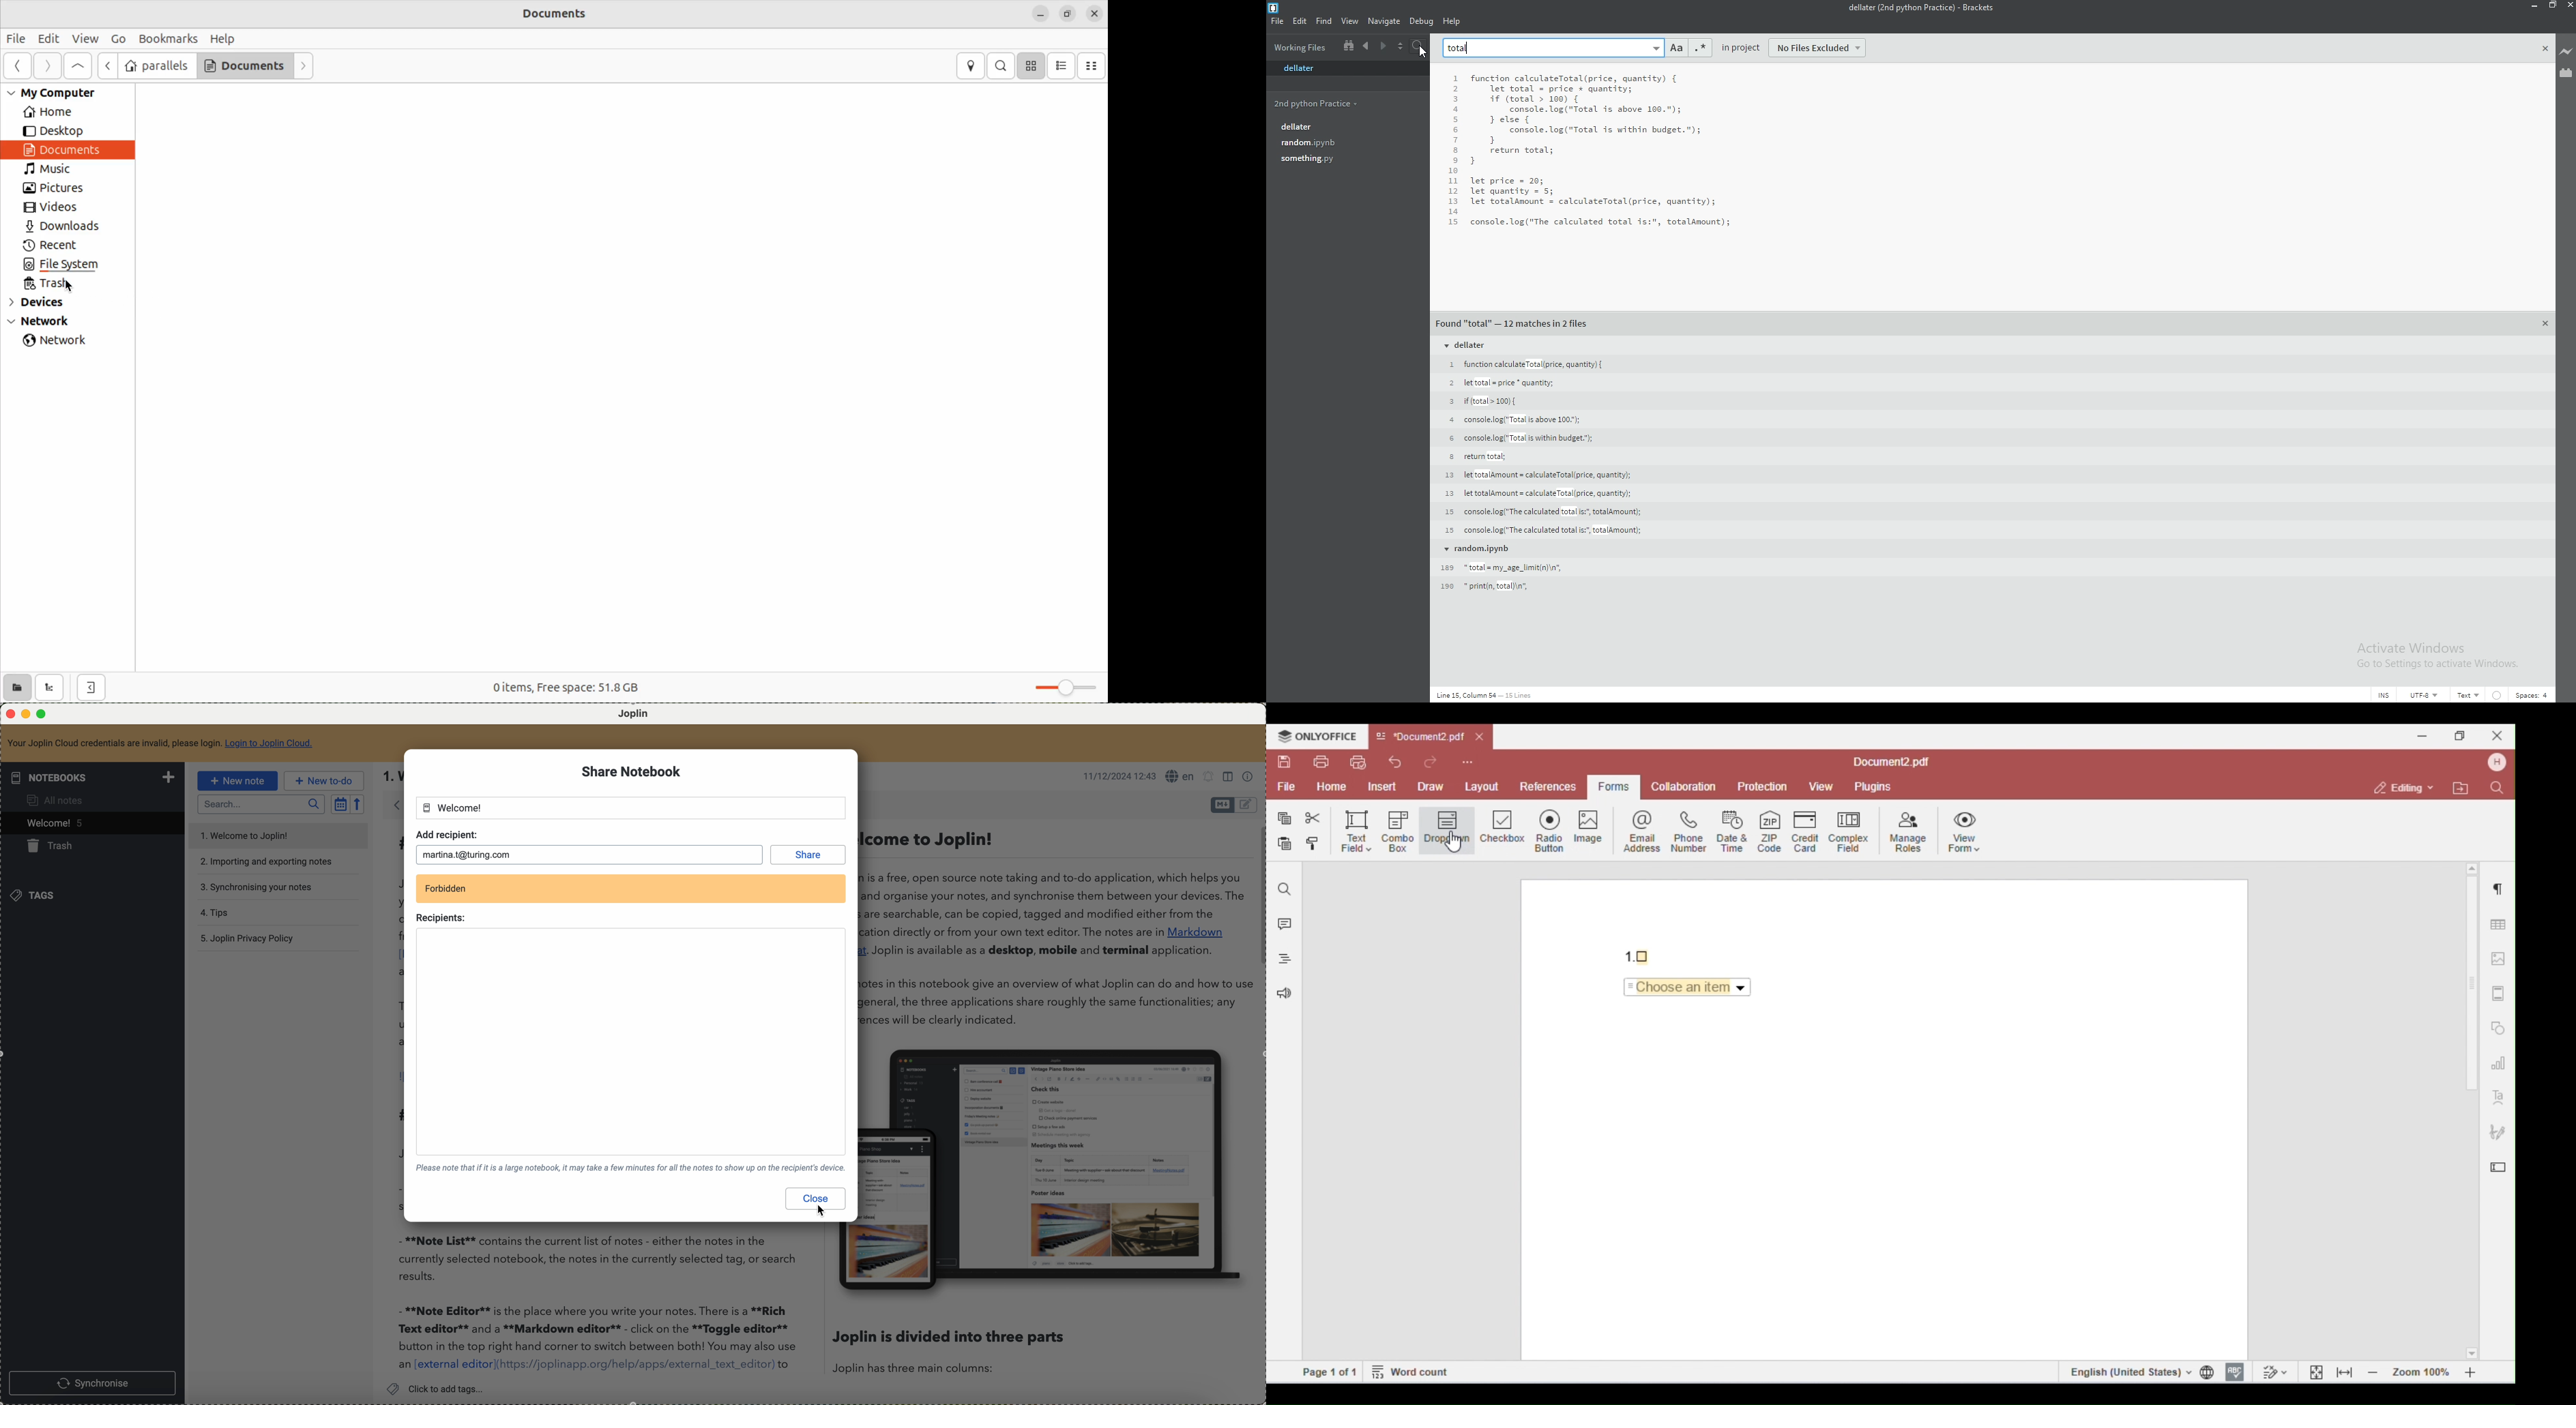 This screenshot has width=2576, height=1428. I want to click on importing and exporting notes, so click(268, 862).